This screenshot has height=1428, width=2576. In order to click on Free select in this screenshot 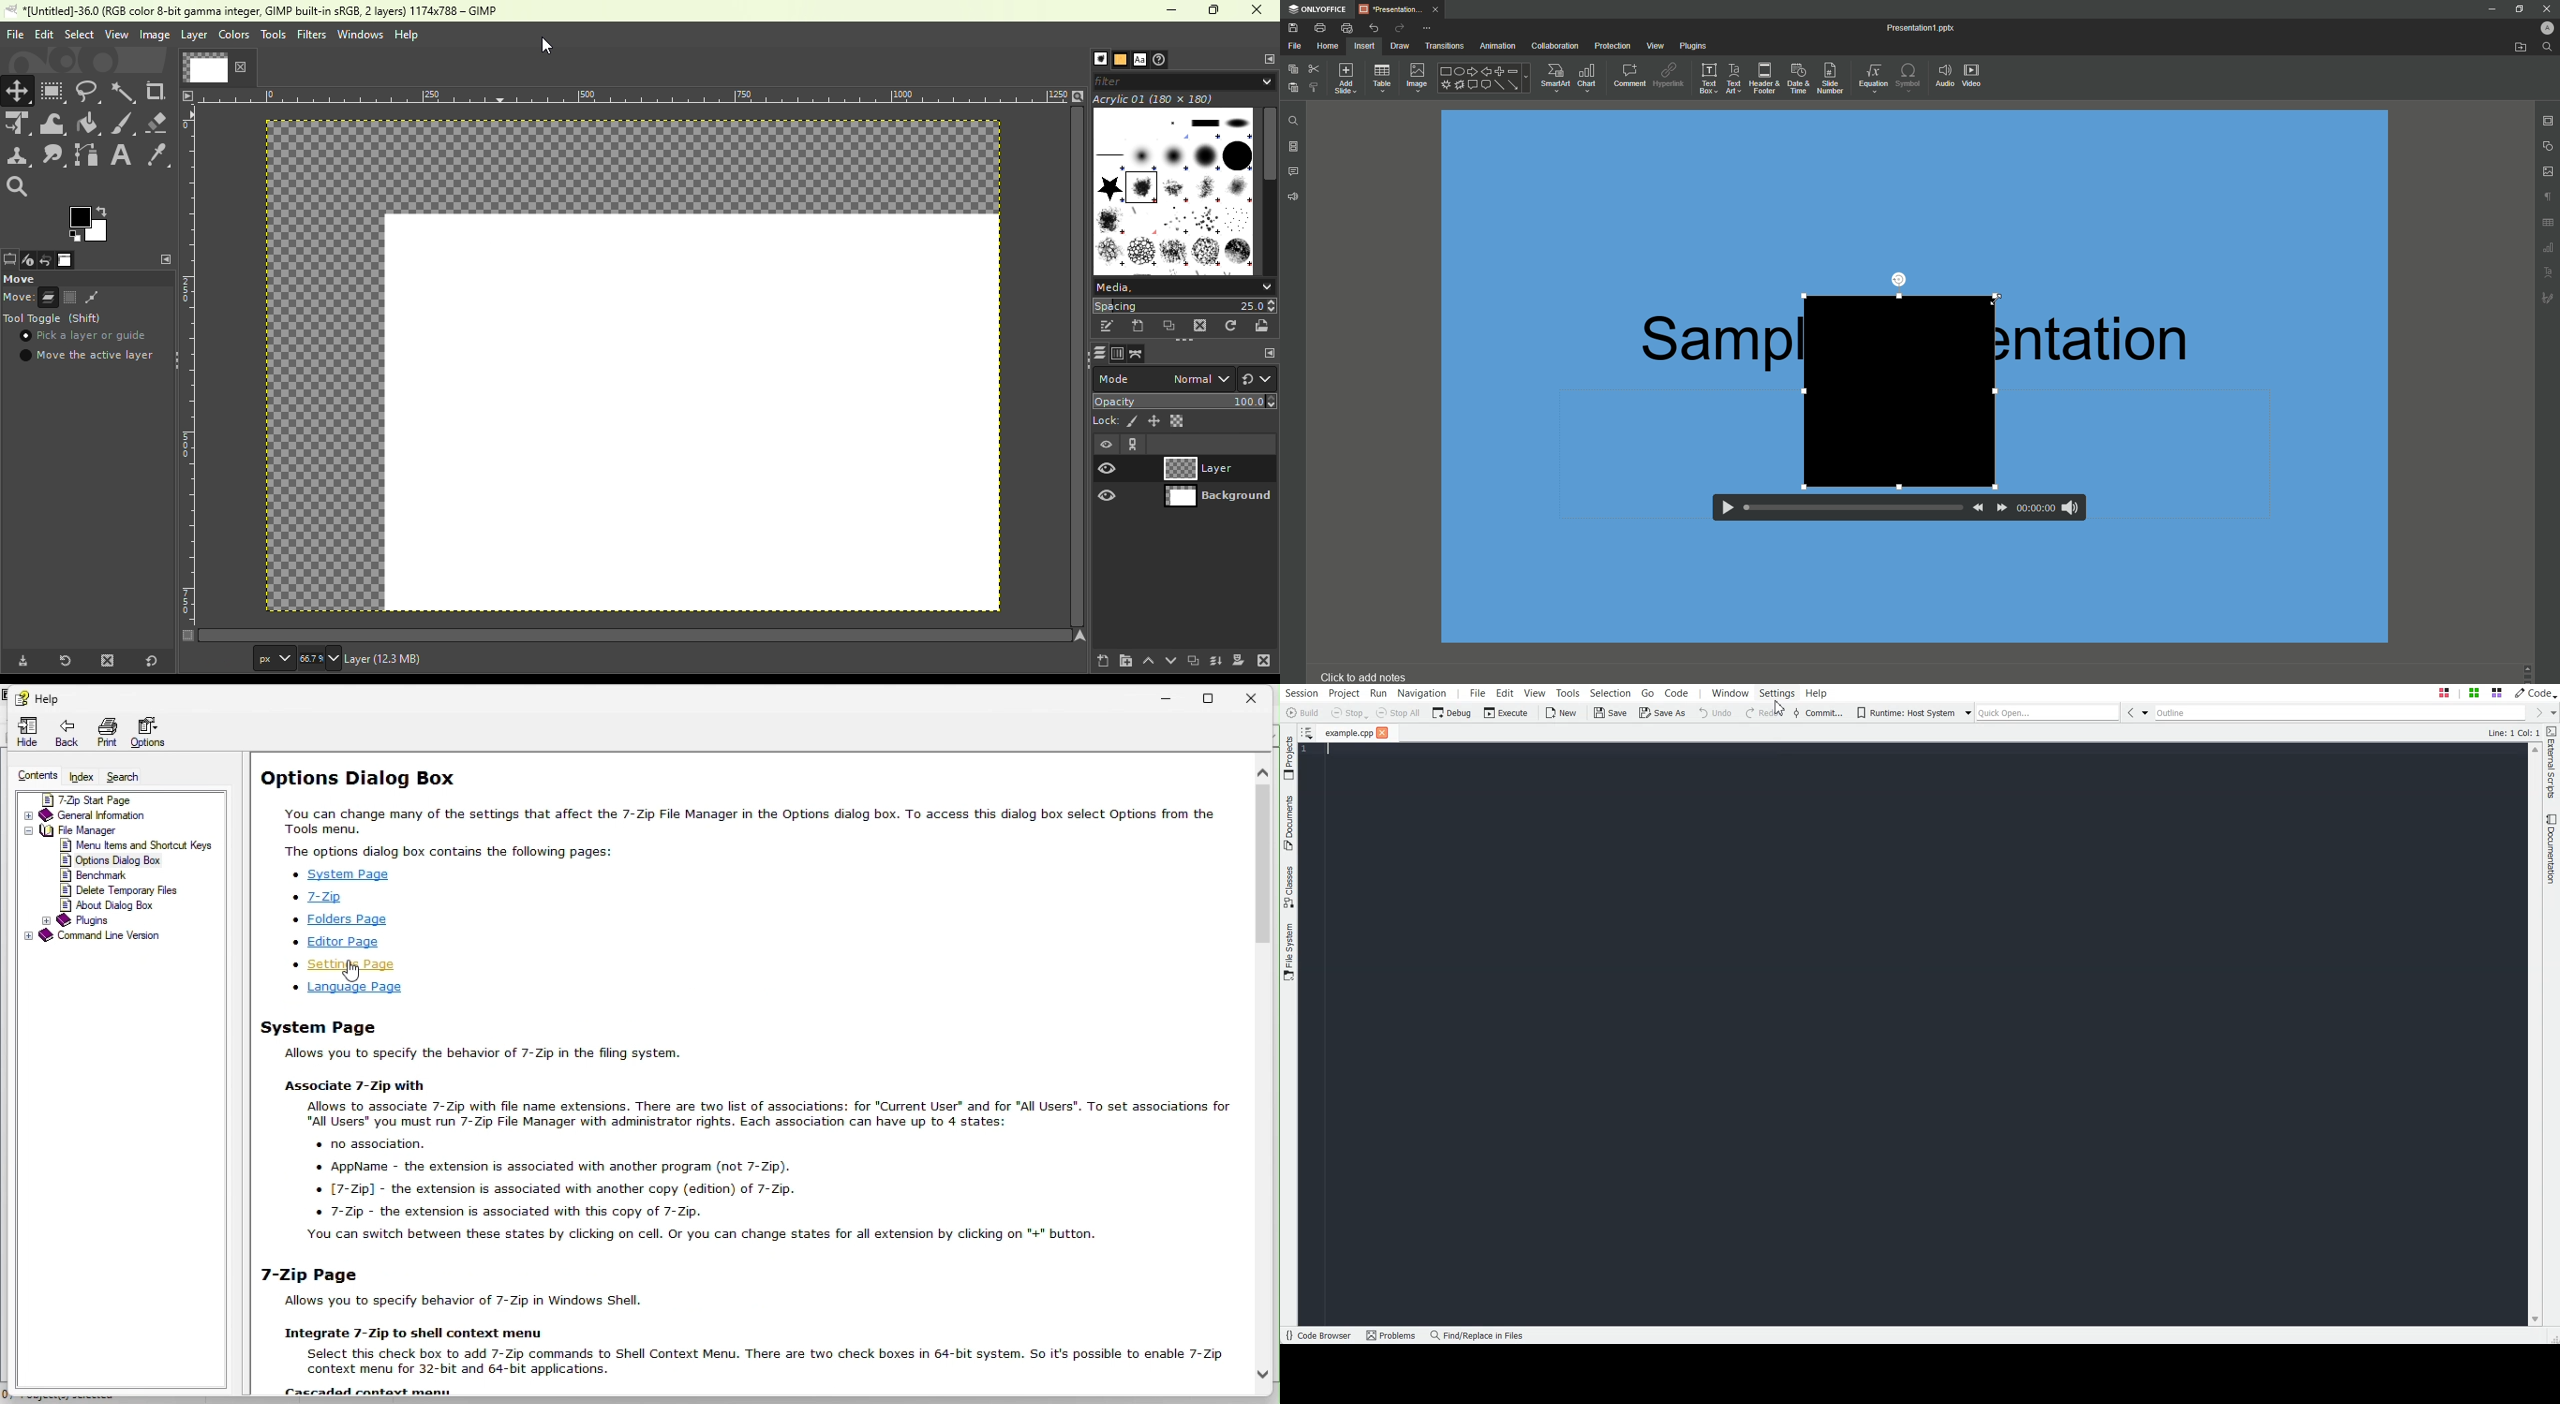, I will do `click(86, 278)`.